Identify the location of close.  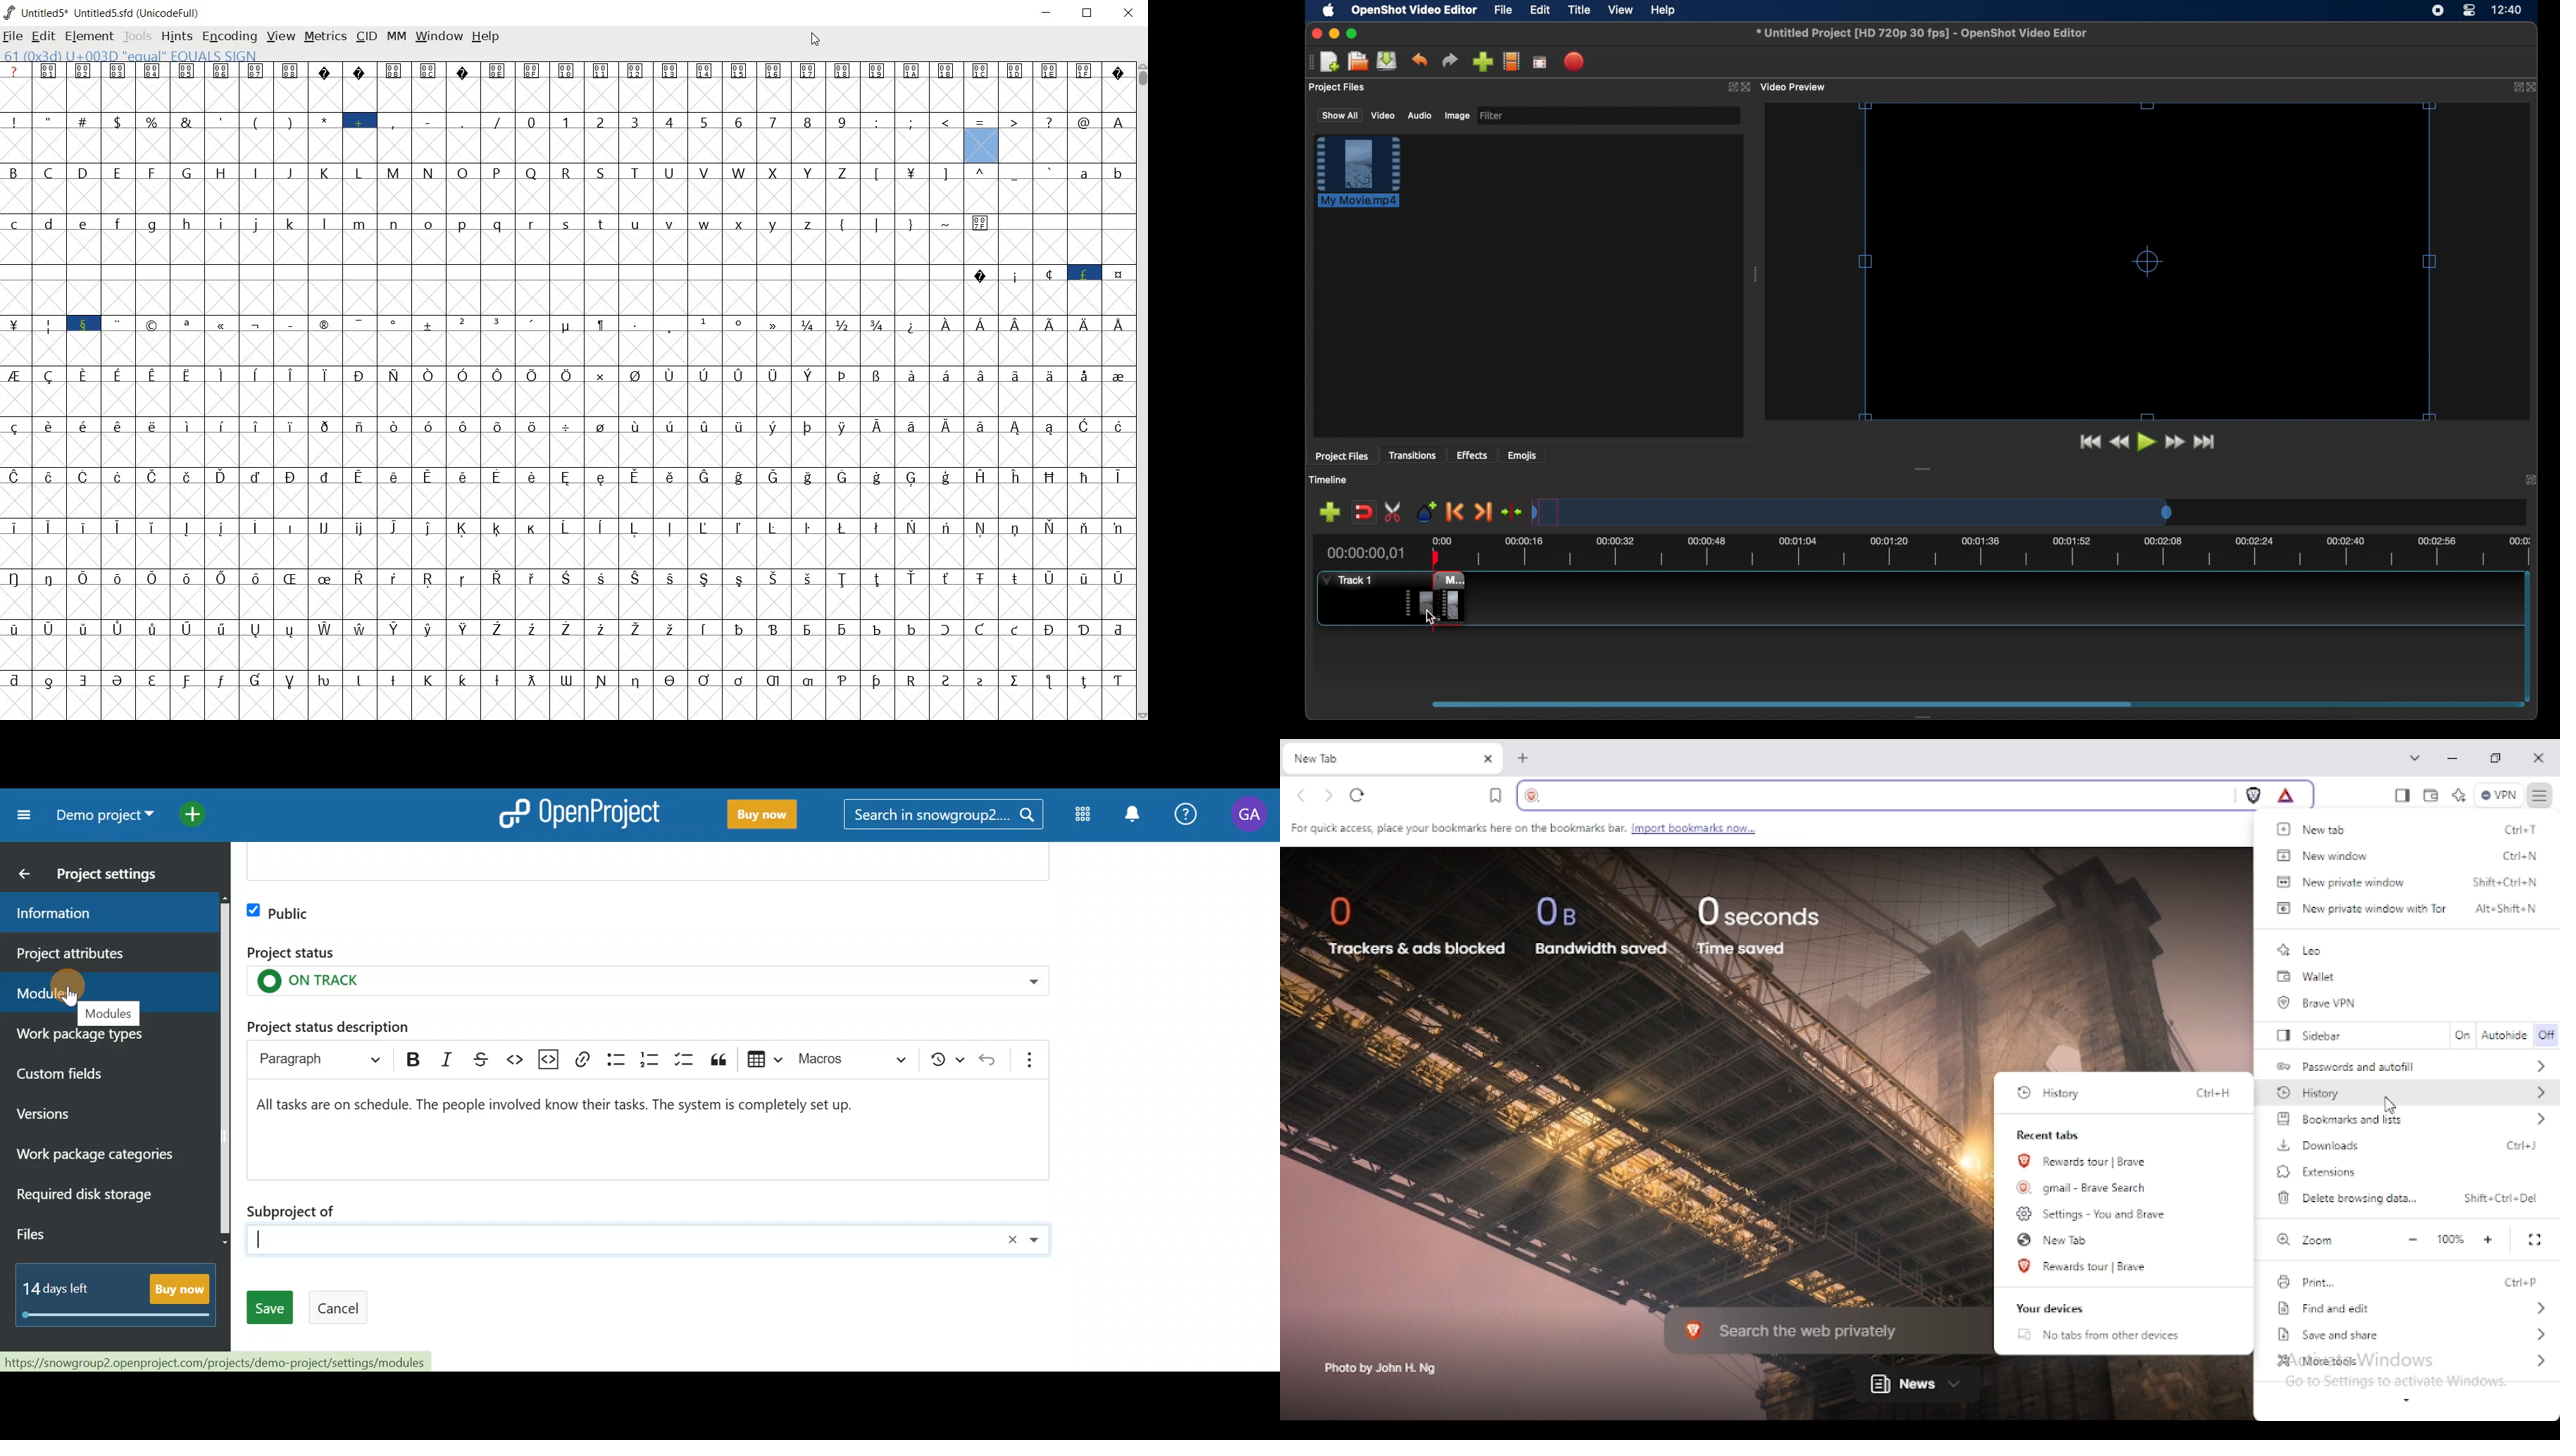
(1129, 14).